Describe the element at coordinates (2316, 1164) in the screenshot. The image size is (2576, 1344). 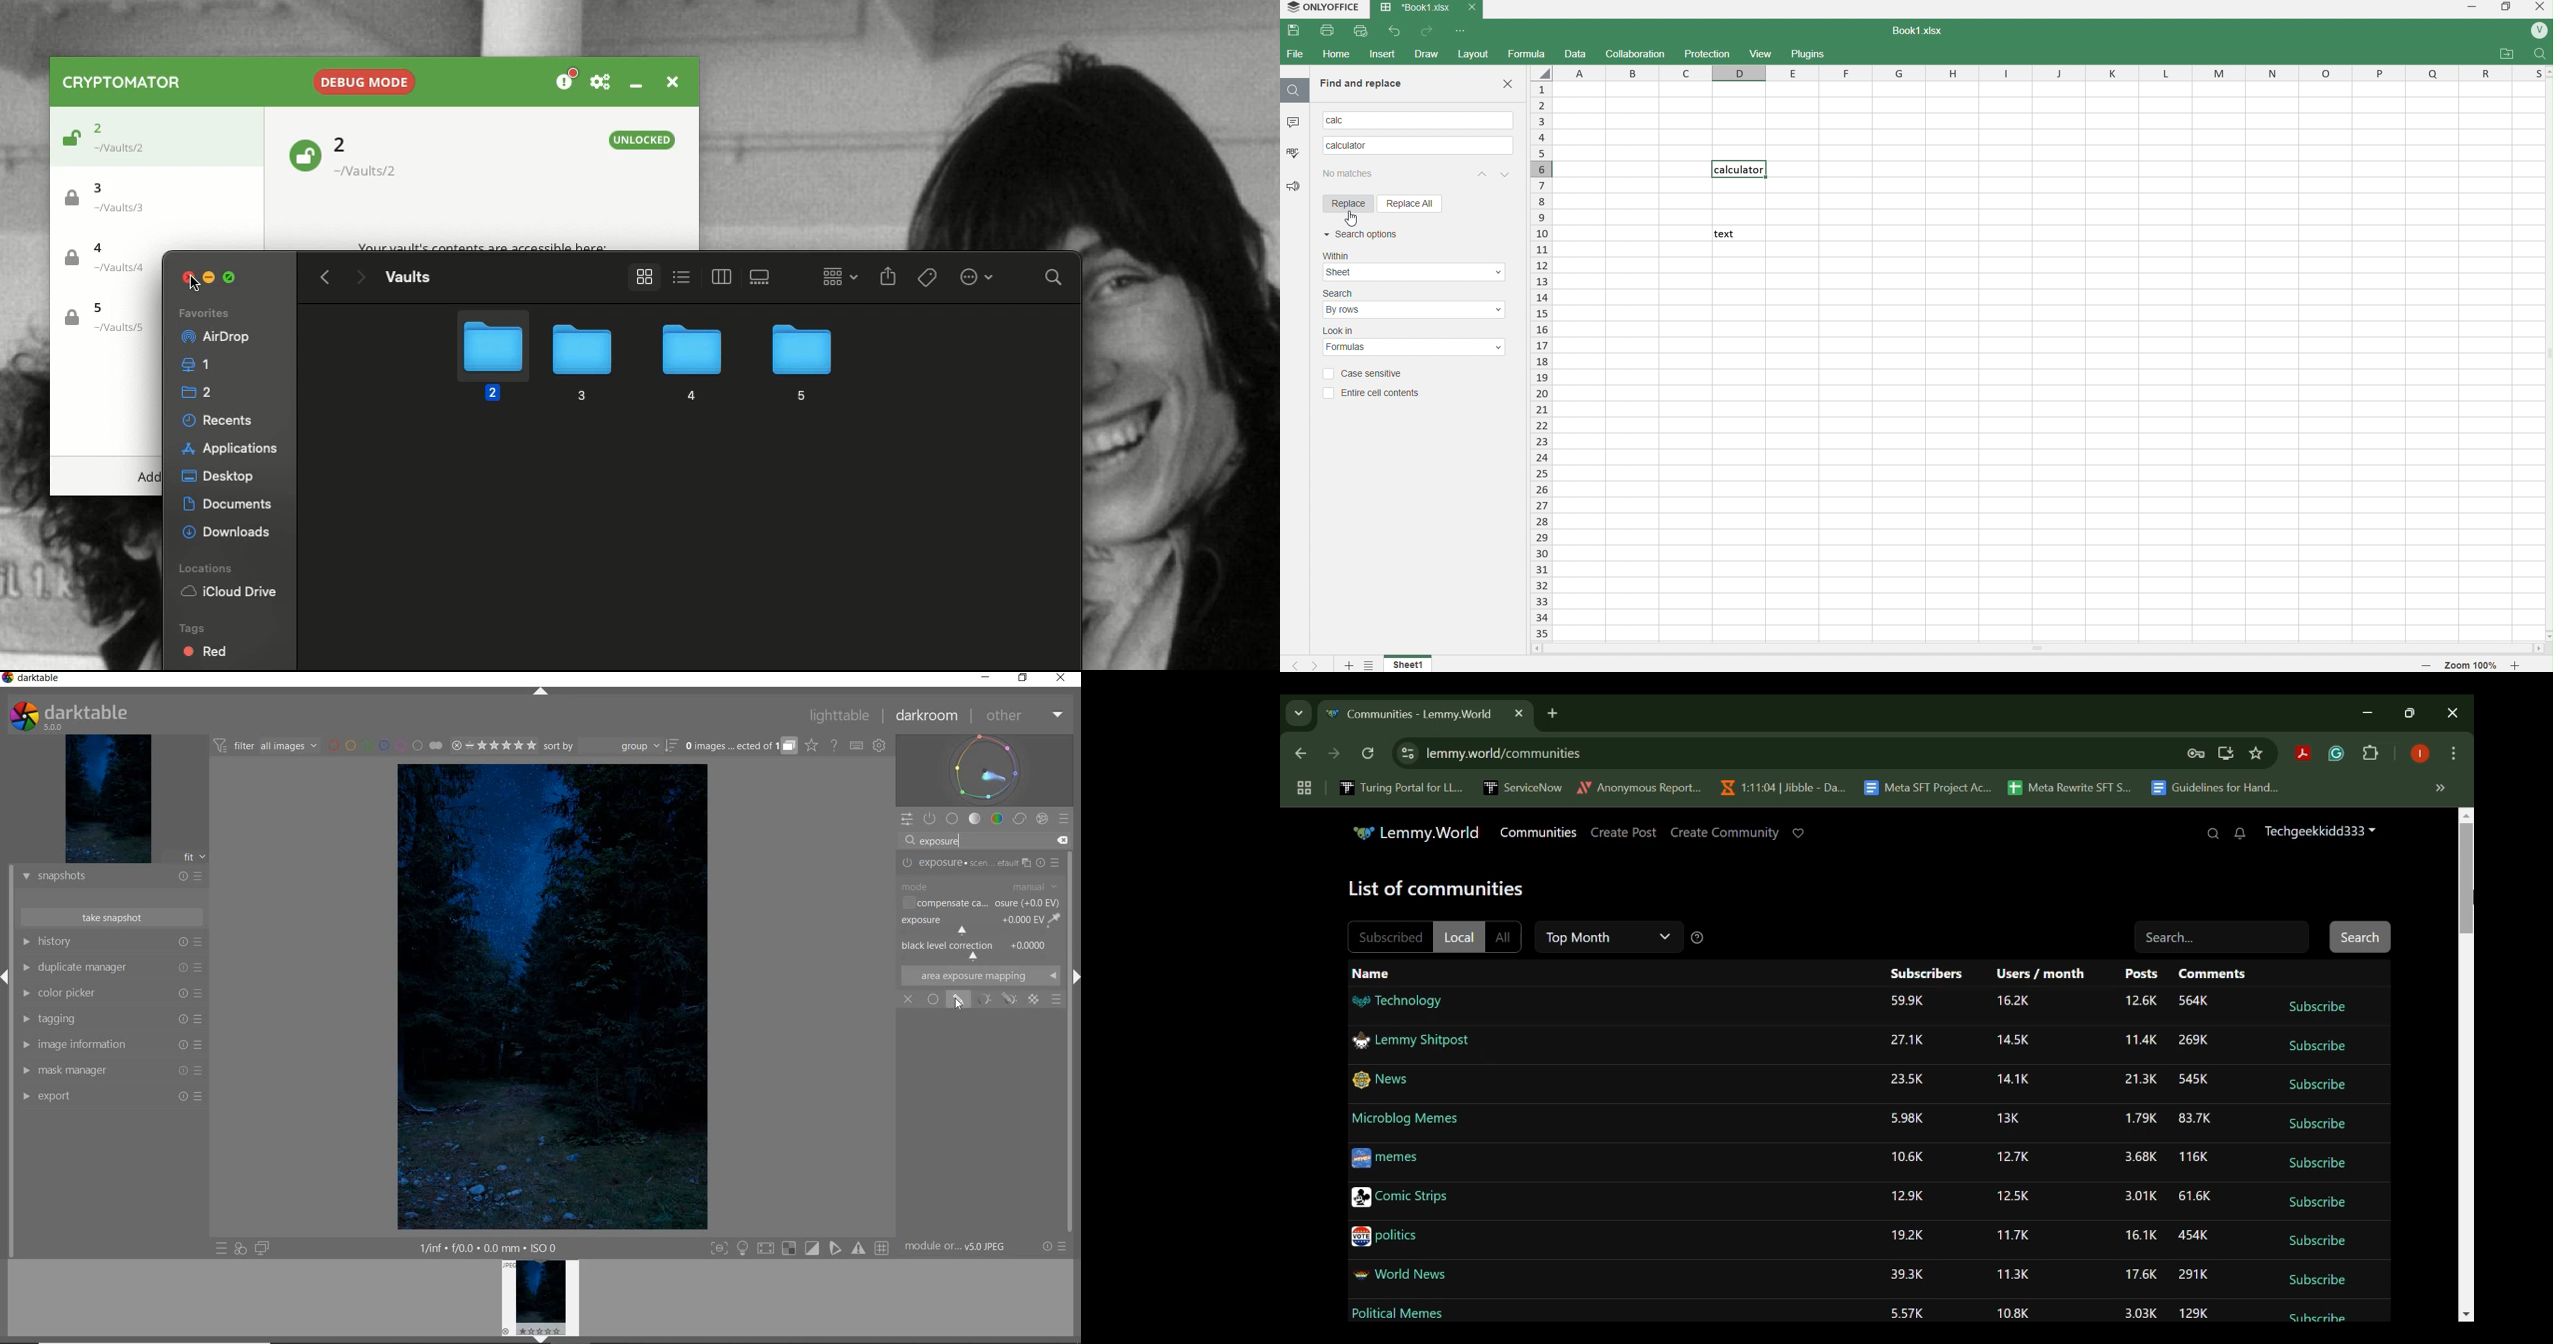
I see `Subscribe` at that location.